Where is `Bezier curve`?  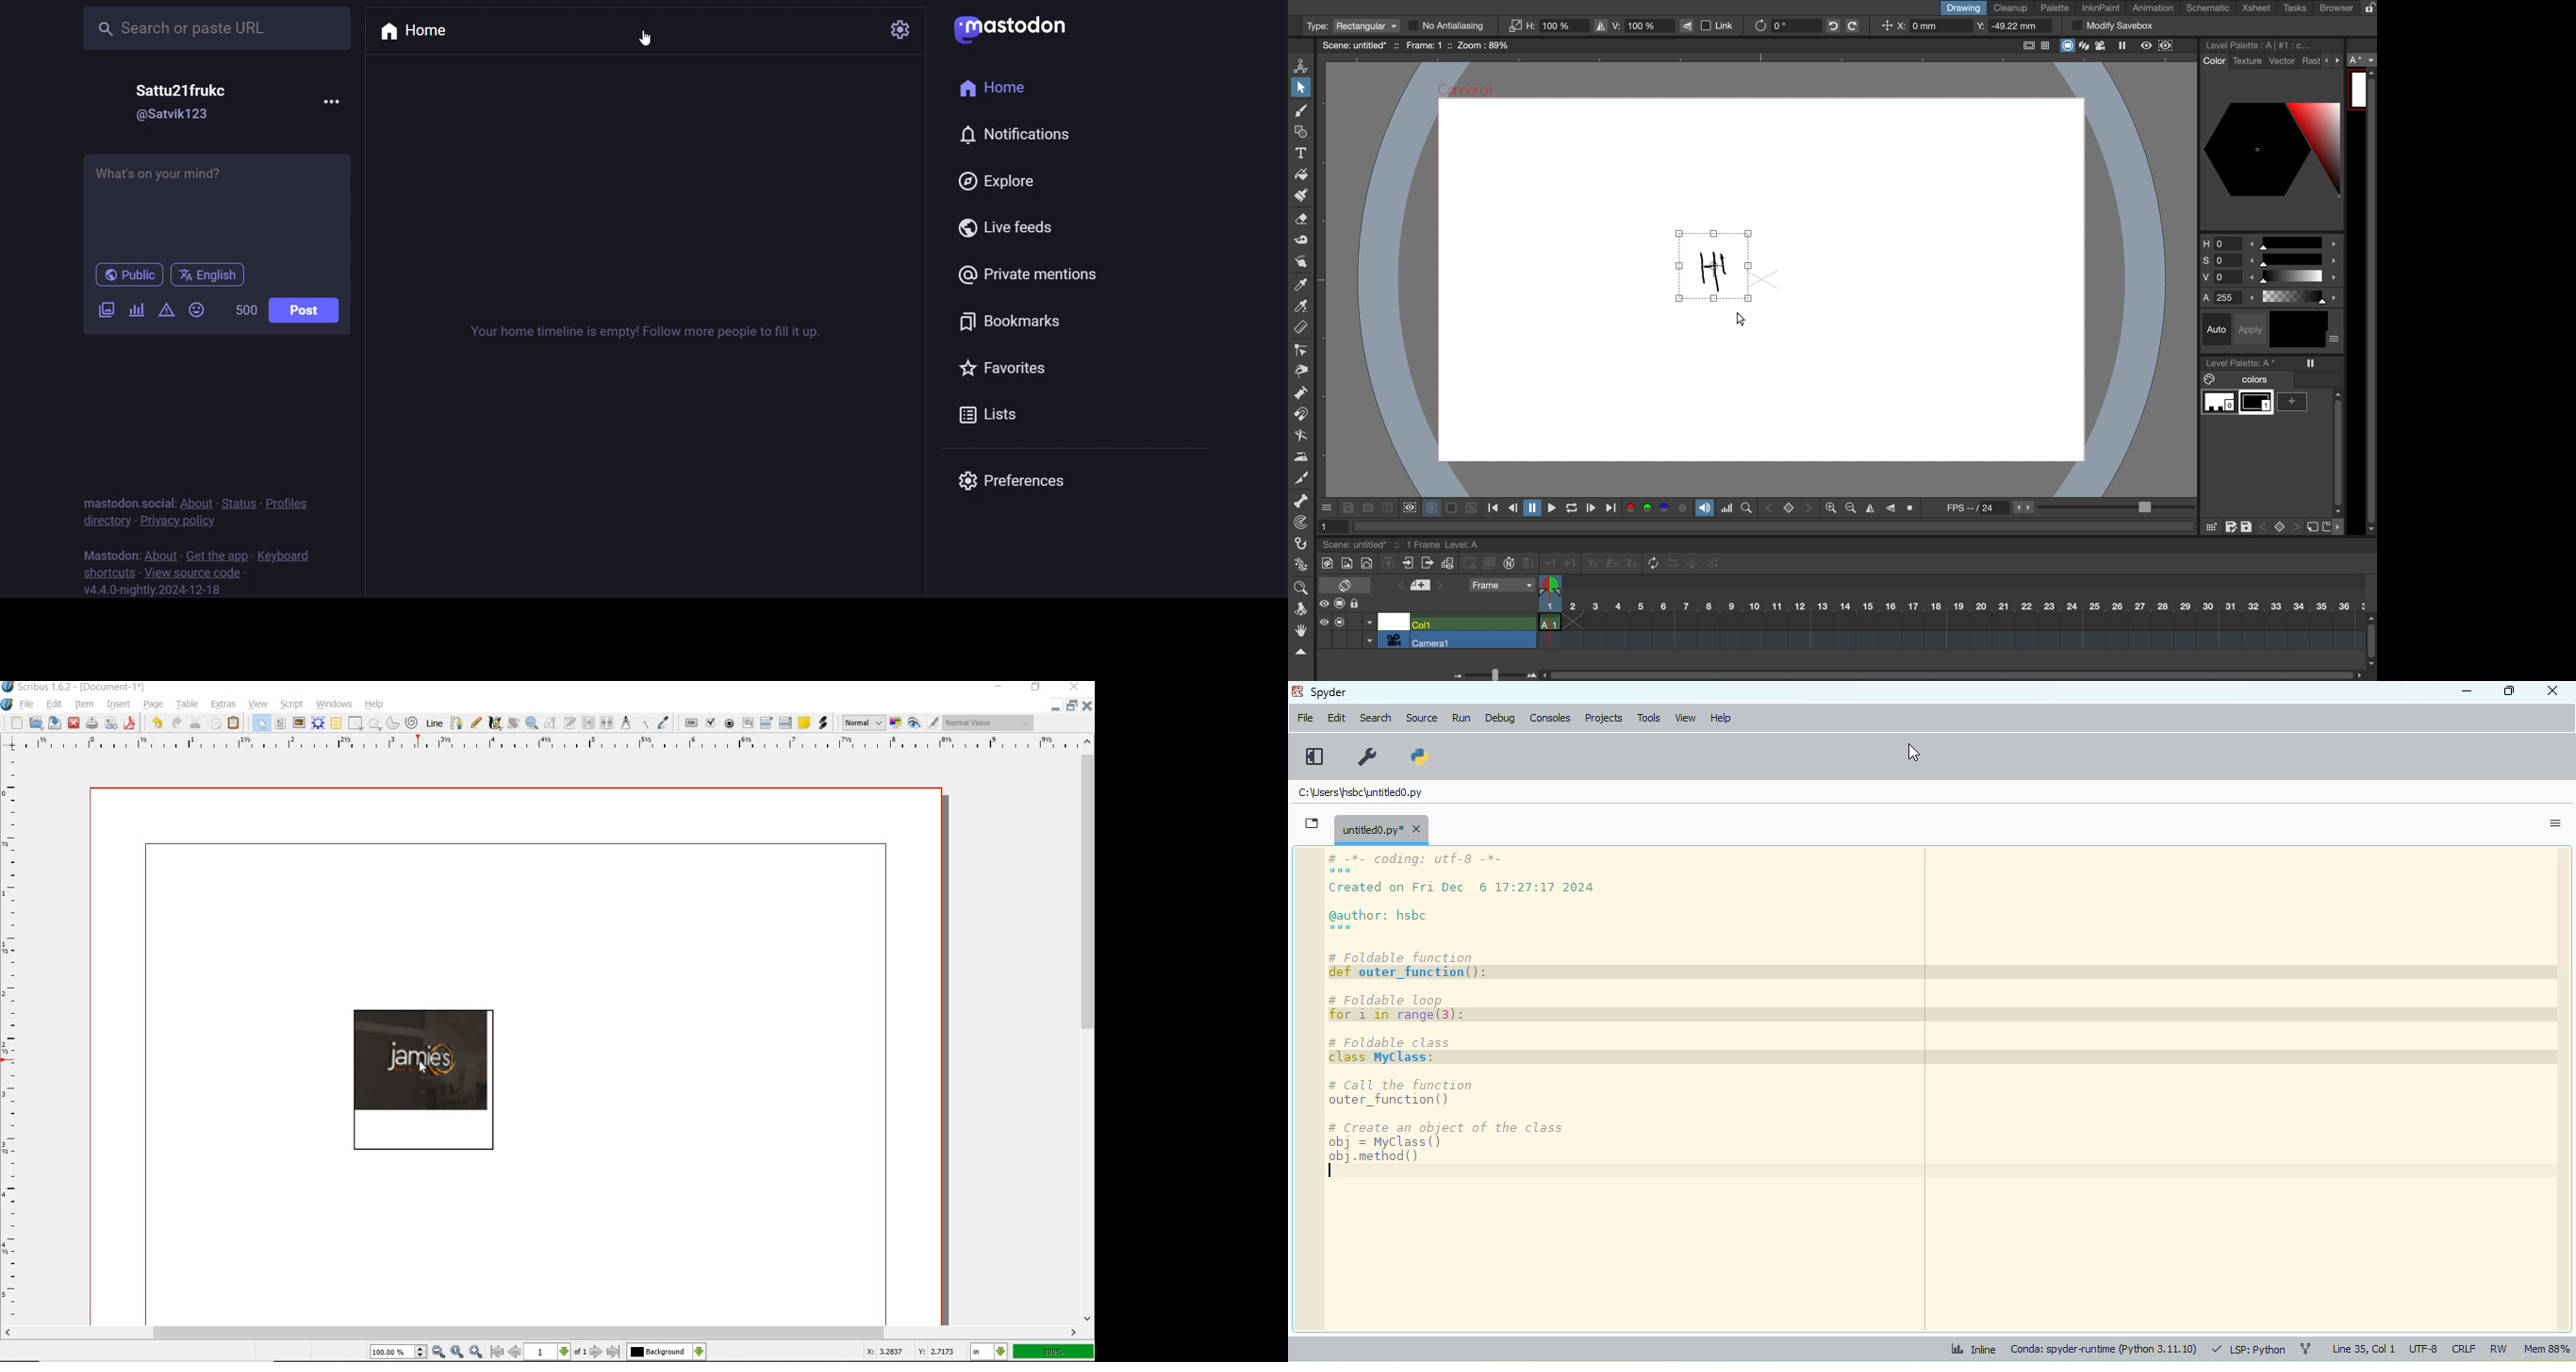
Bezier curve is located at coordinates (457, 723).